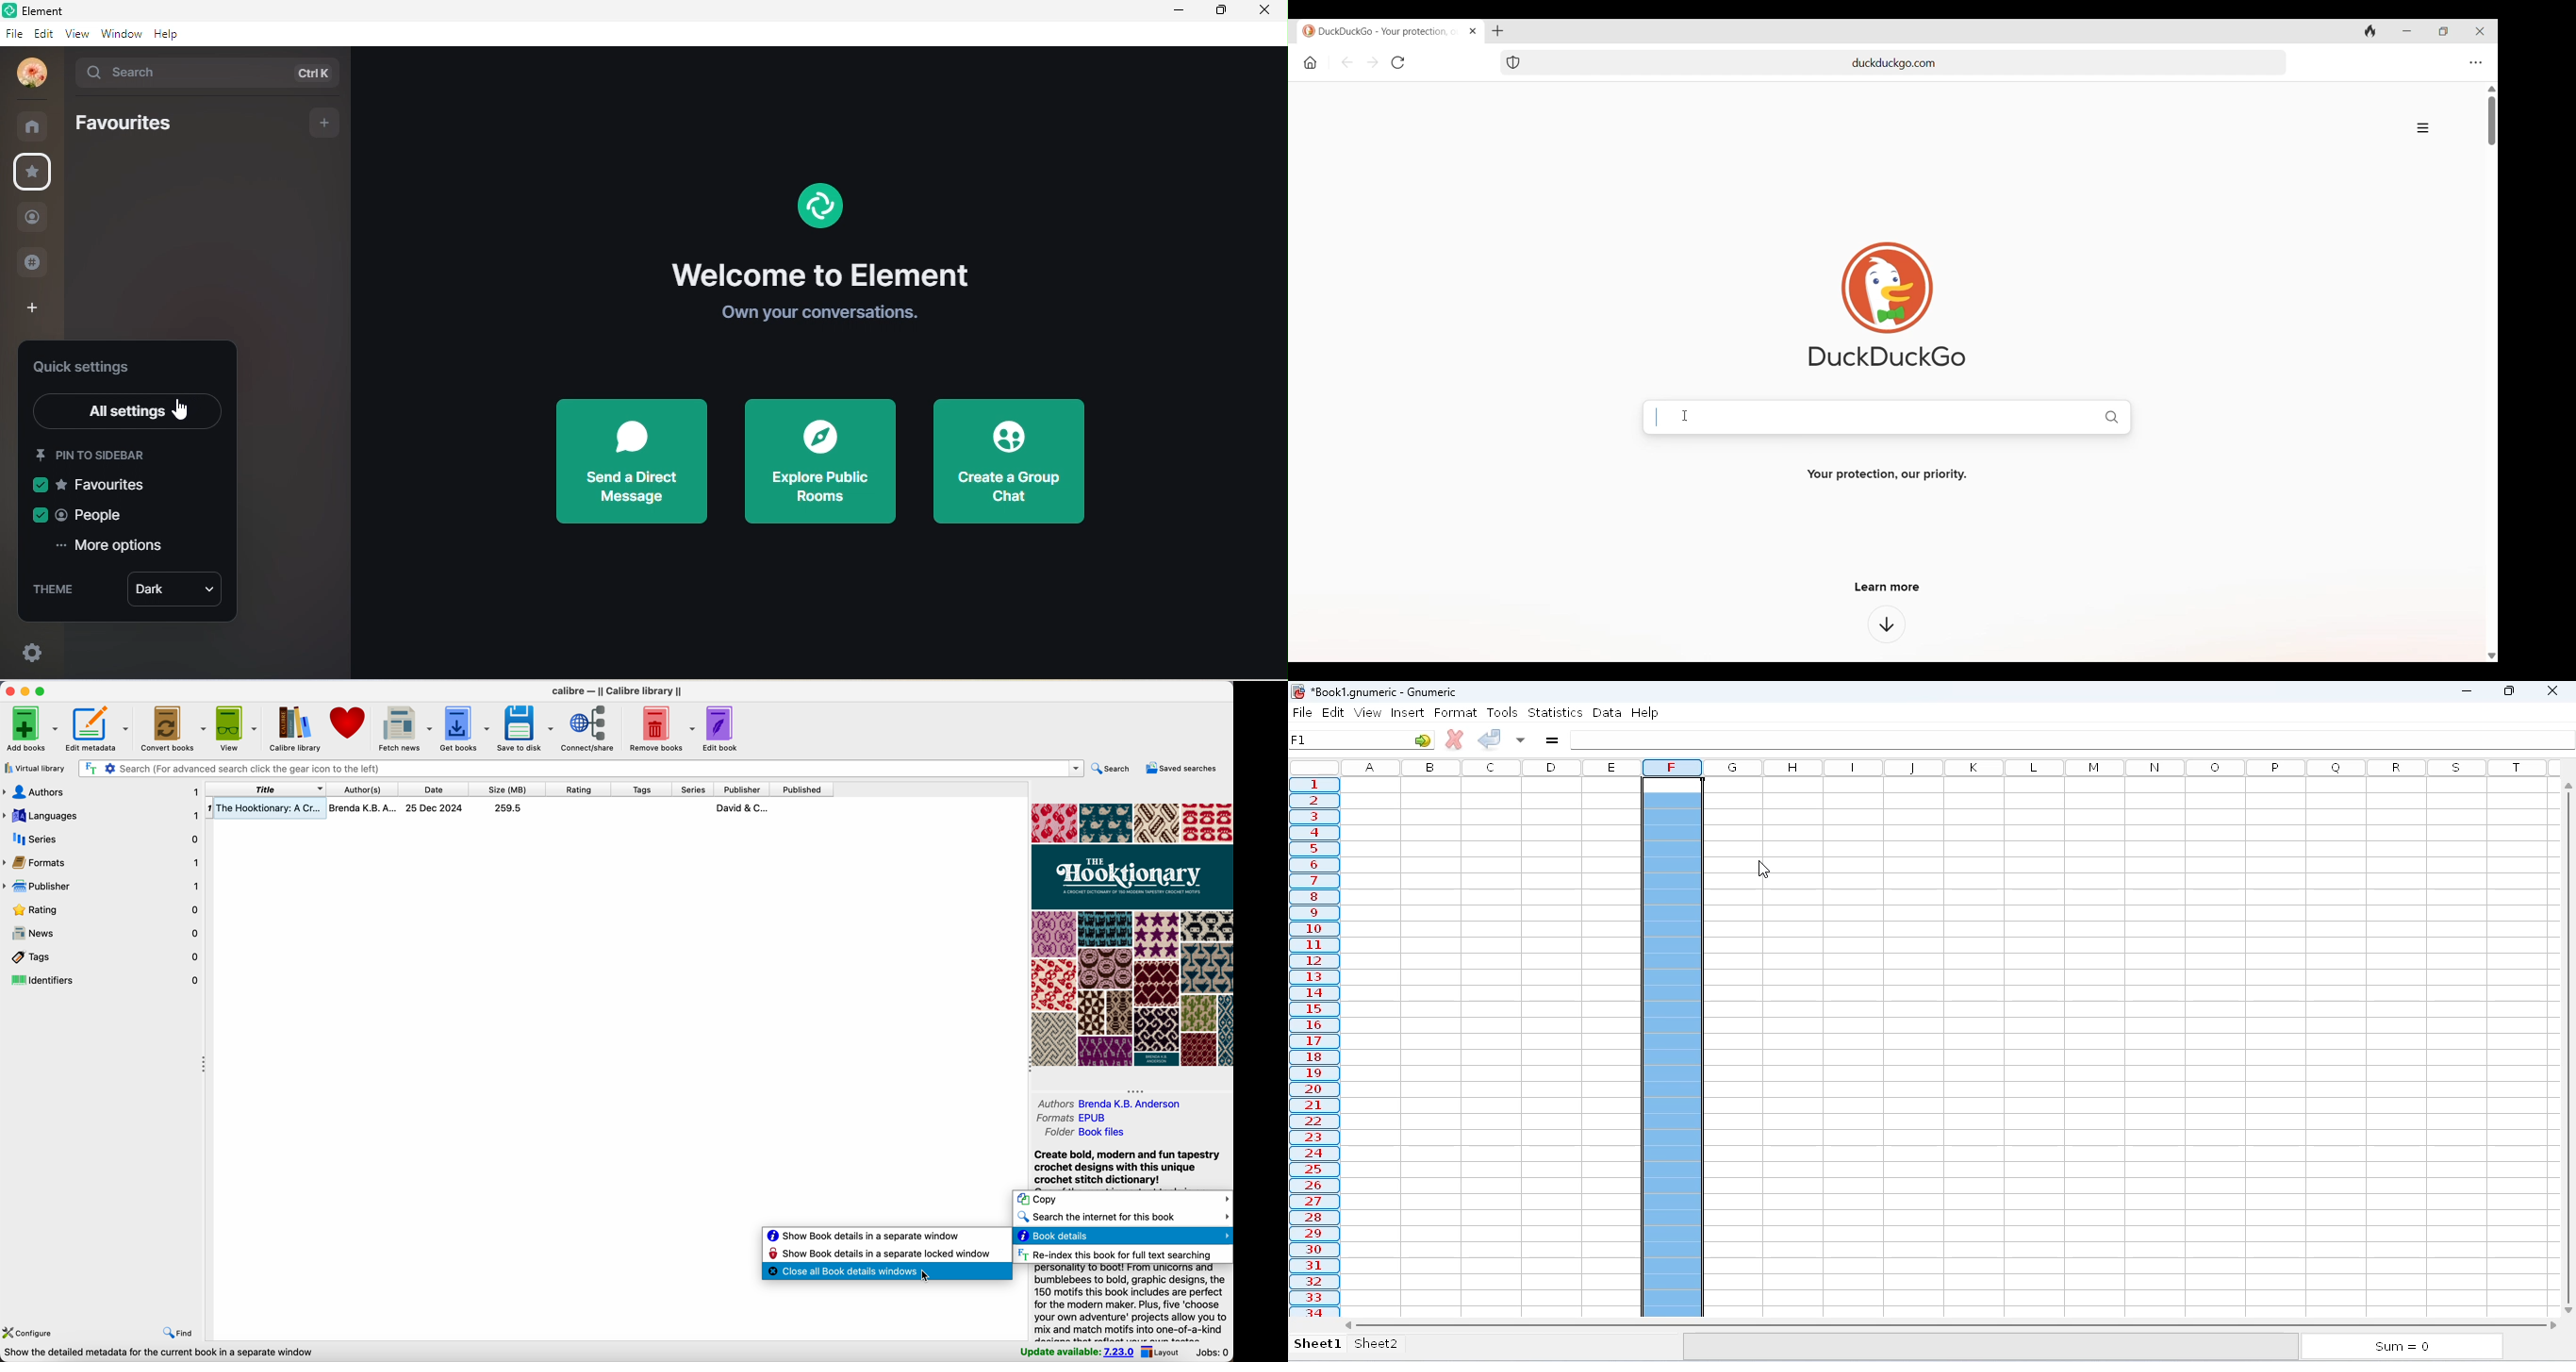 This screenshot has height=1372, width=2576. What do you see at coordinates (802, 789) in the screenshot?
I see `published` at bounding box center [802, 789].